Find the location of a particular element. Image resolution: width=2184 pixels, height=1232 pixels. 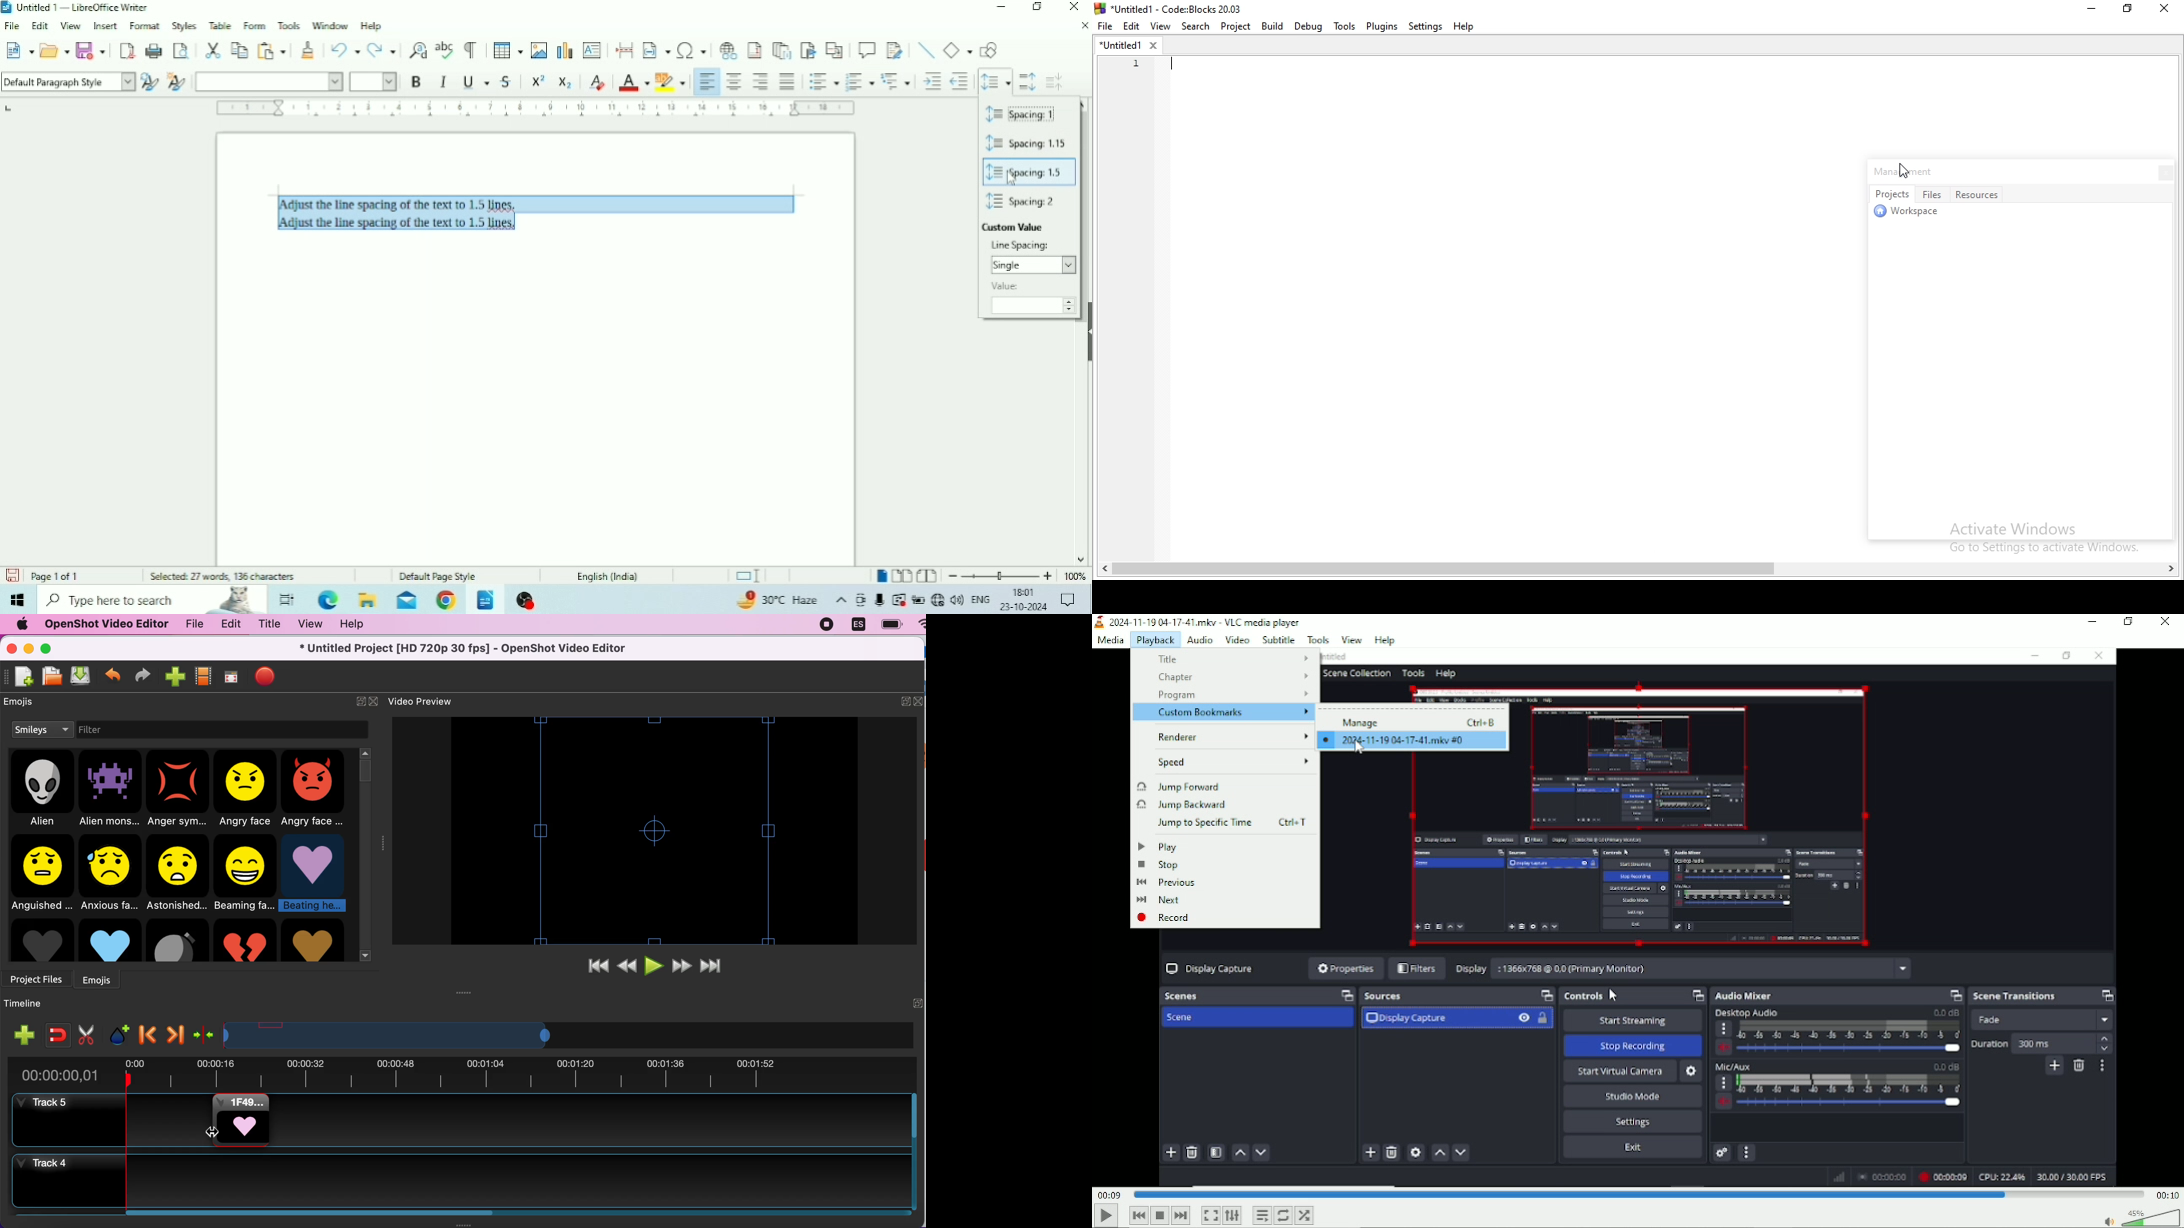

Paste is located at coordinates (273, 51).